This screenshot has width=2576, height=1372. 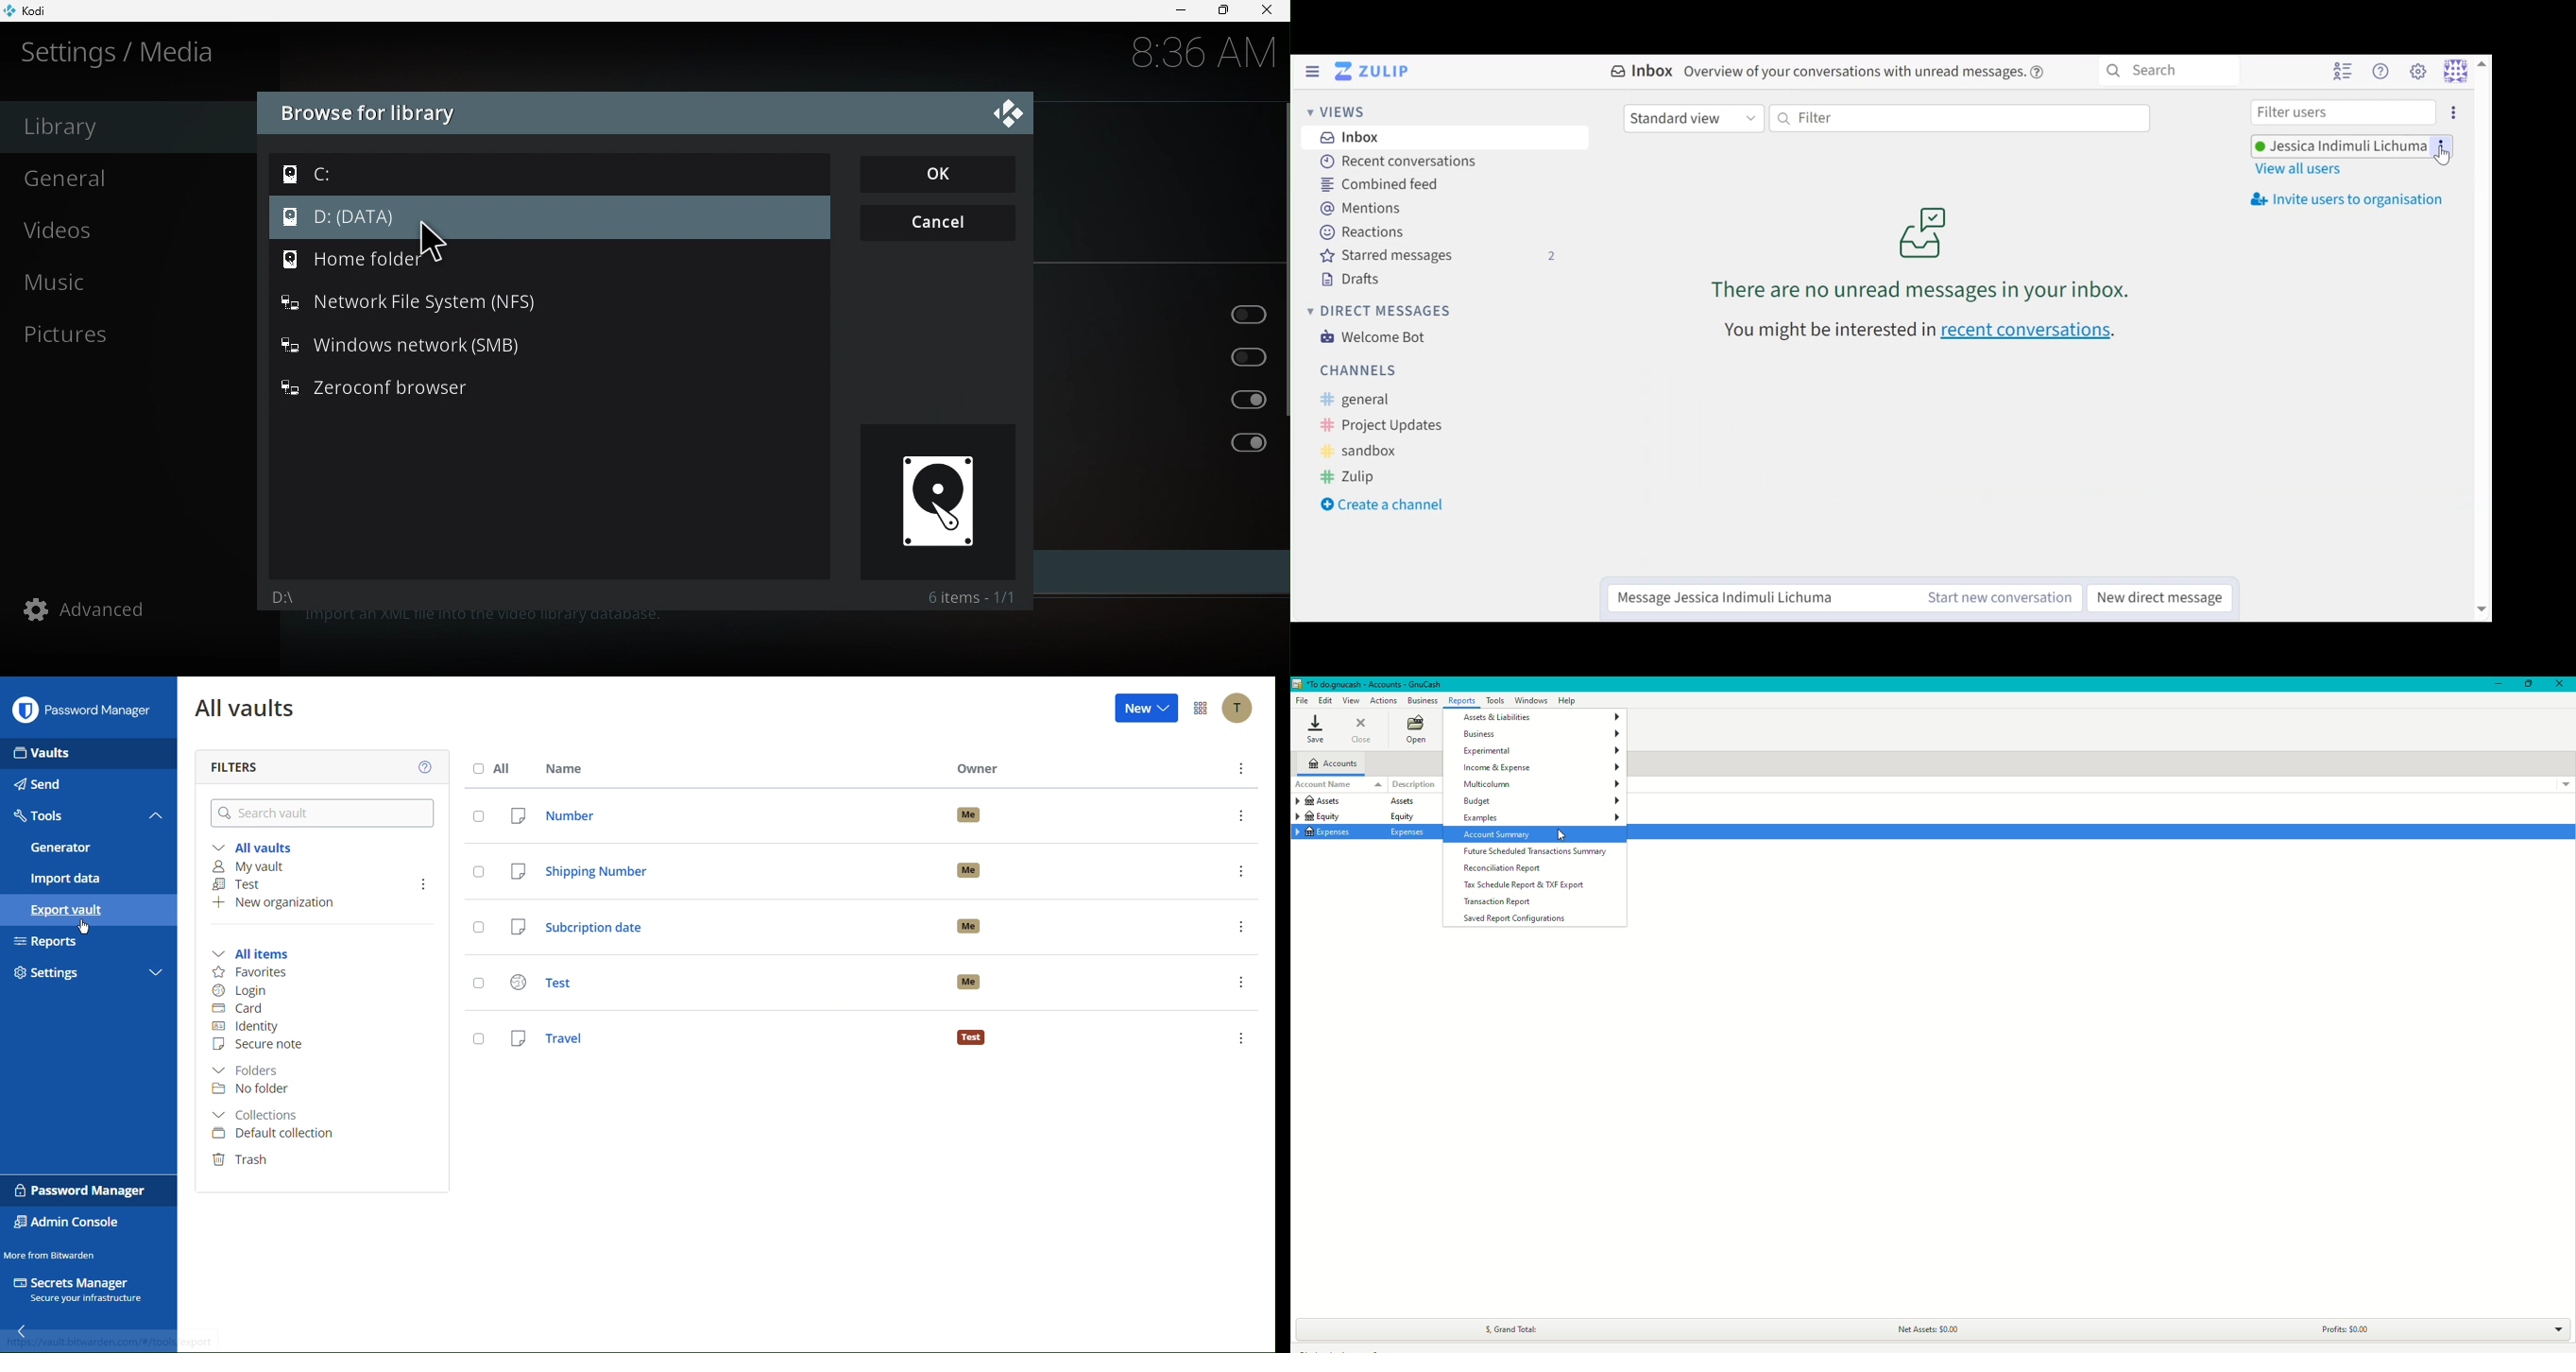 What do you see at coordinates (1541, 751) in the screenshot?
I see `Experimental` at bounding box center [1541, 751].